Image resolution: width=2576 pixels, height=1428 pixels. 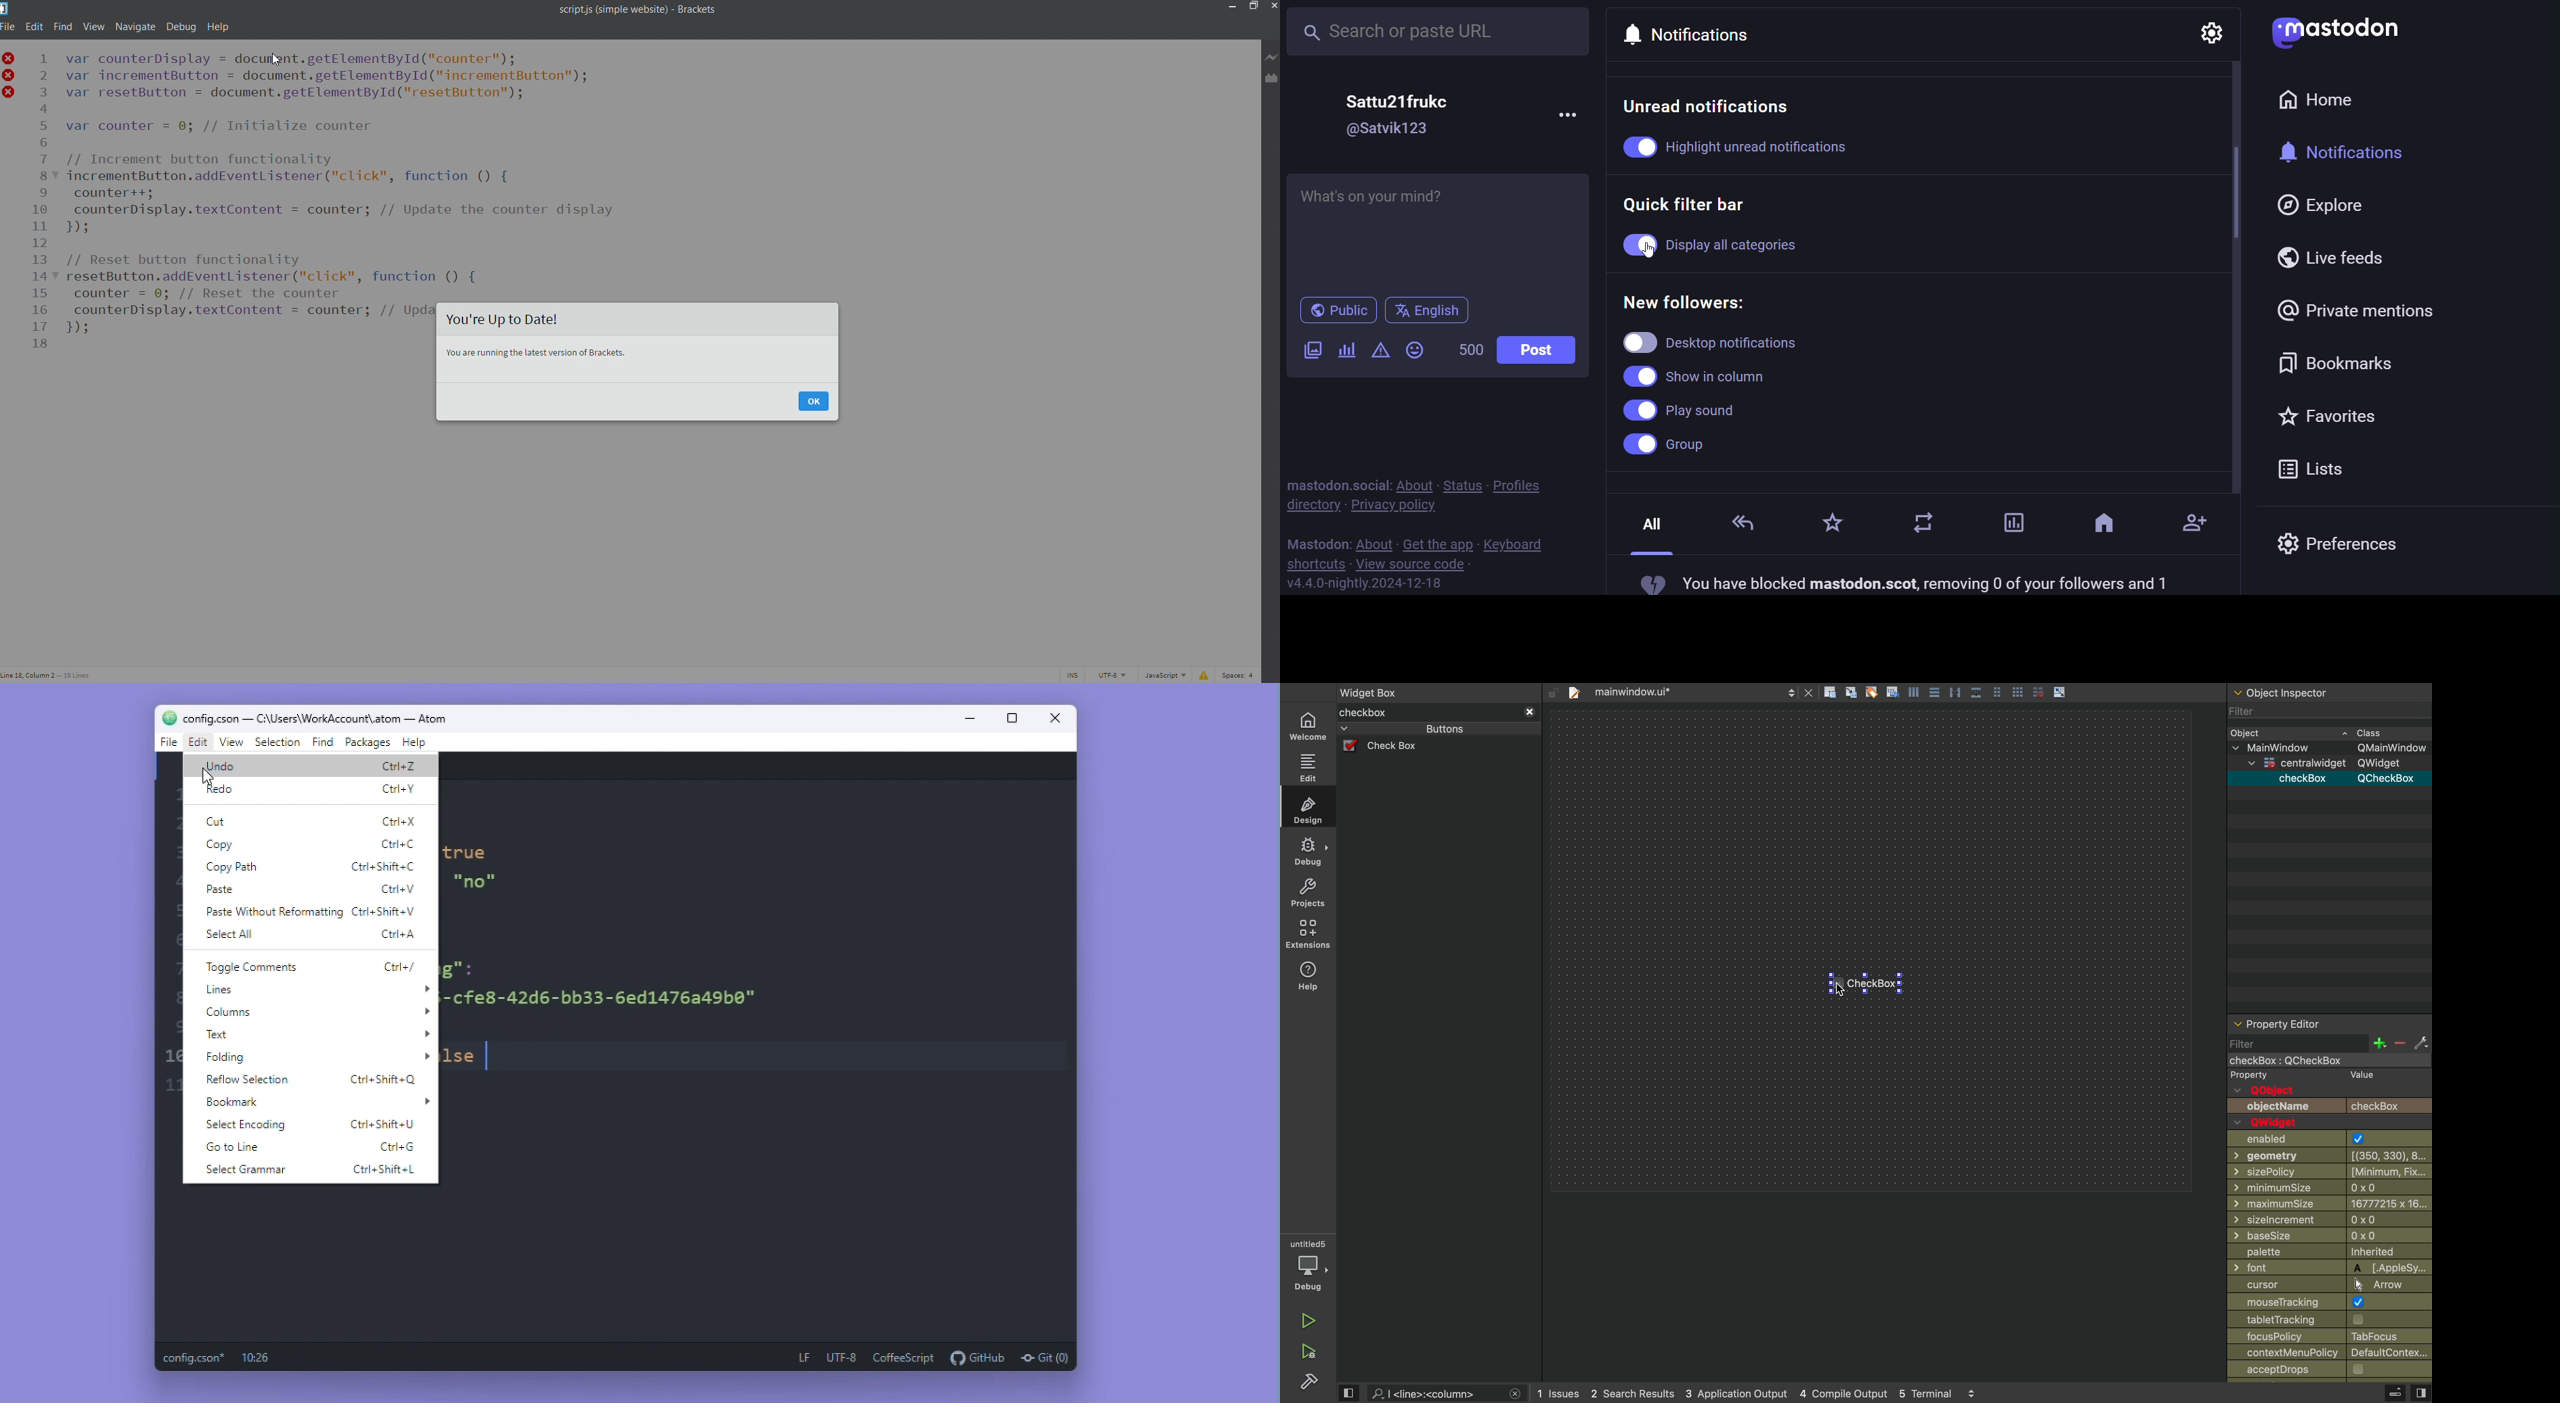 I want to click on mastodon social, so click(x=1337, y=484).